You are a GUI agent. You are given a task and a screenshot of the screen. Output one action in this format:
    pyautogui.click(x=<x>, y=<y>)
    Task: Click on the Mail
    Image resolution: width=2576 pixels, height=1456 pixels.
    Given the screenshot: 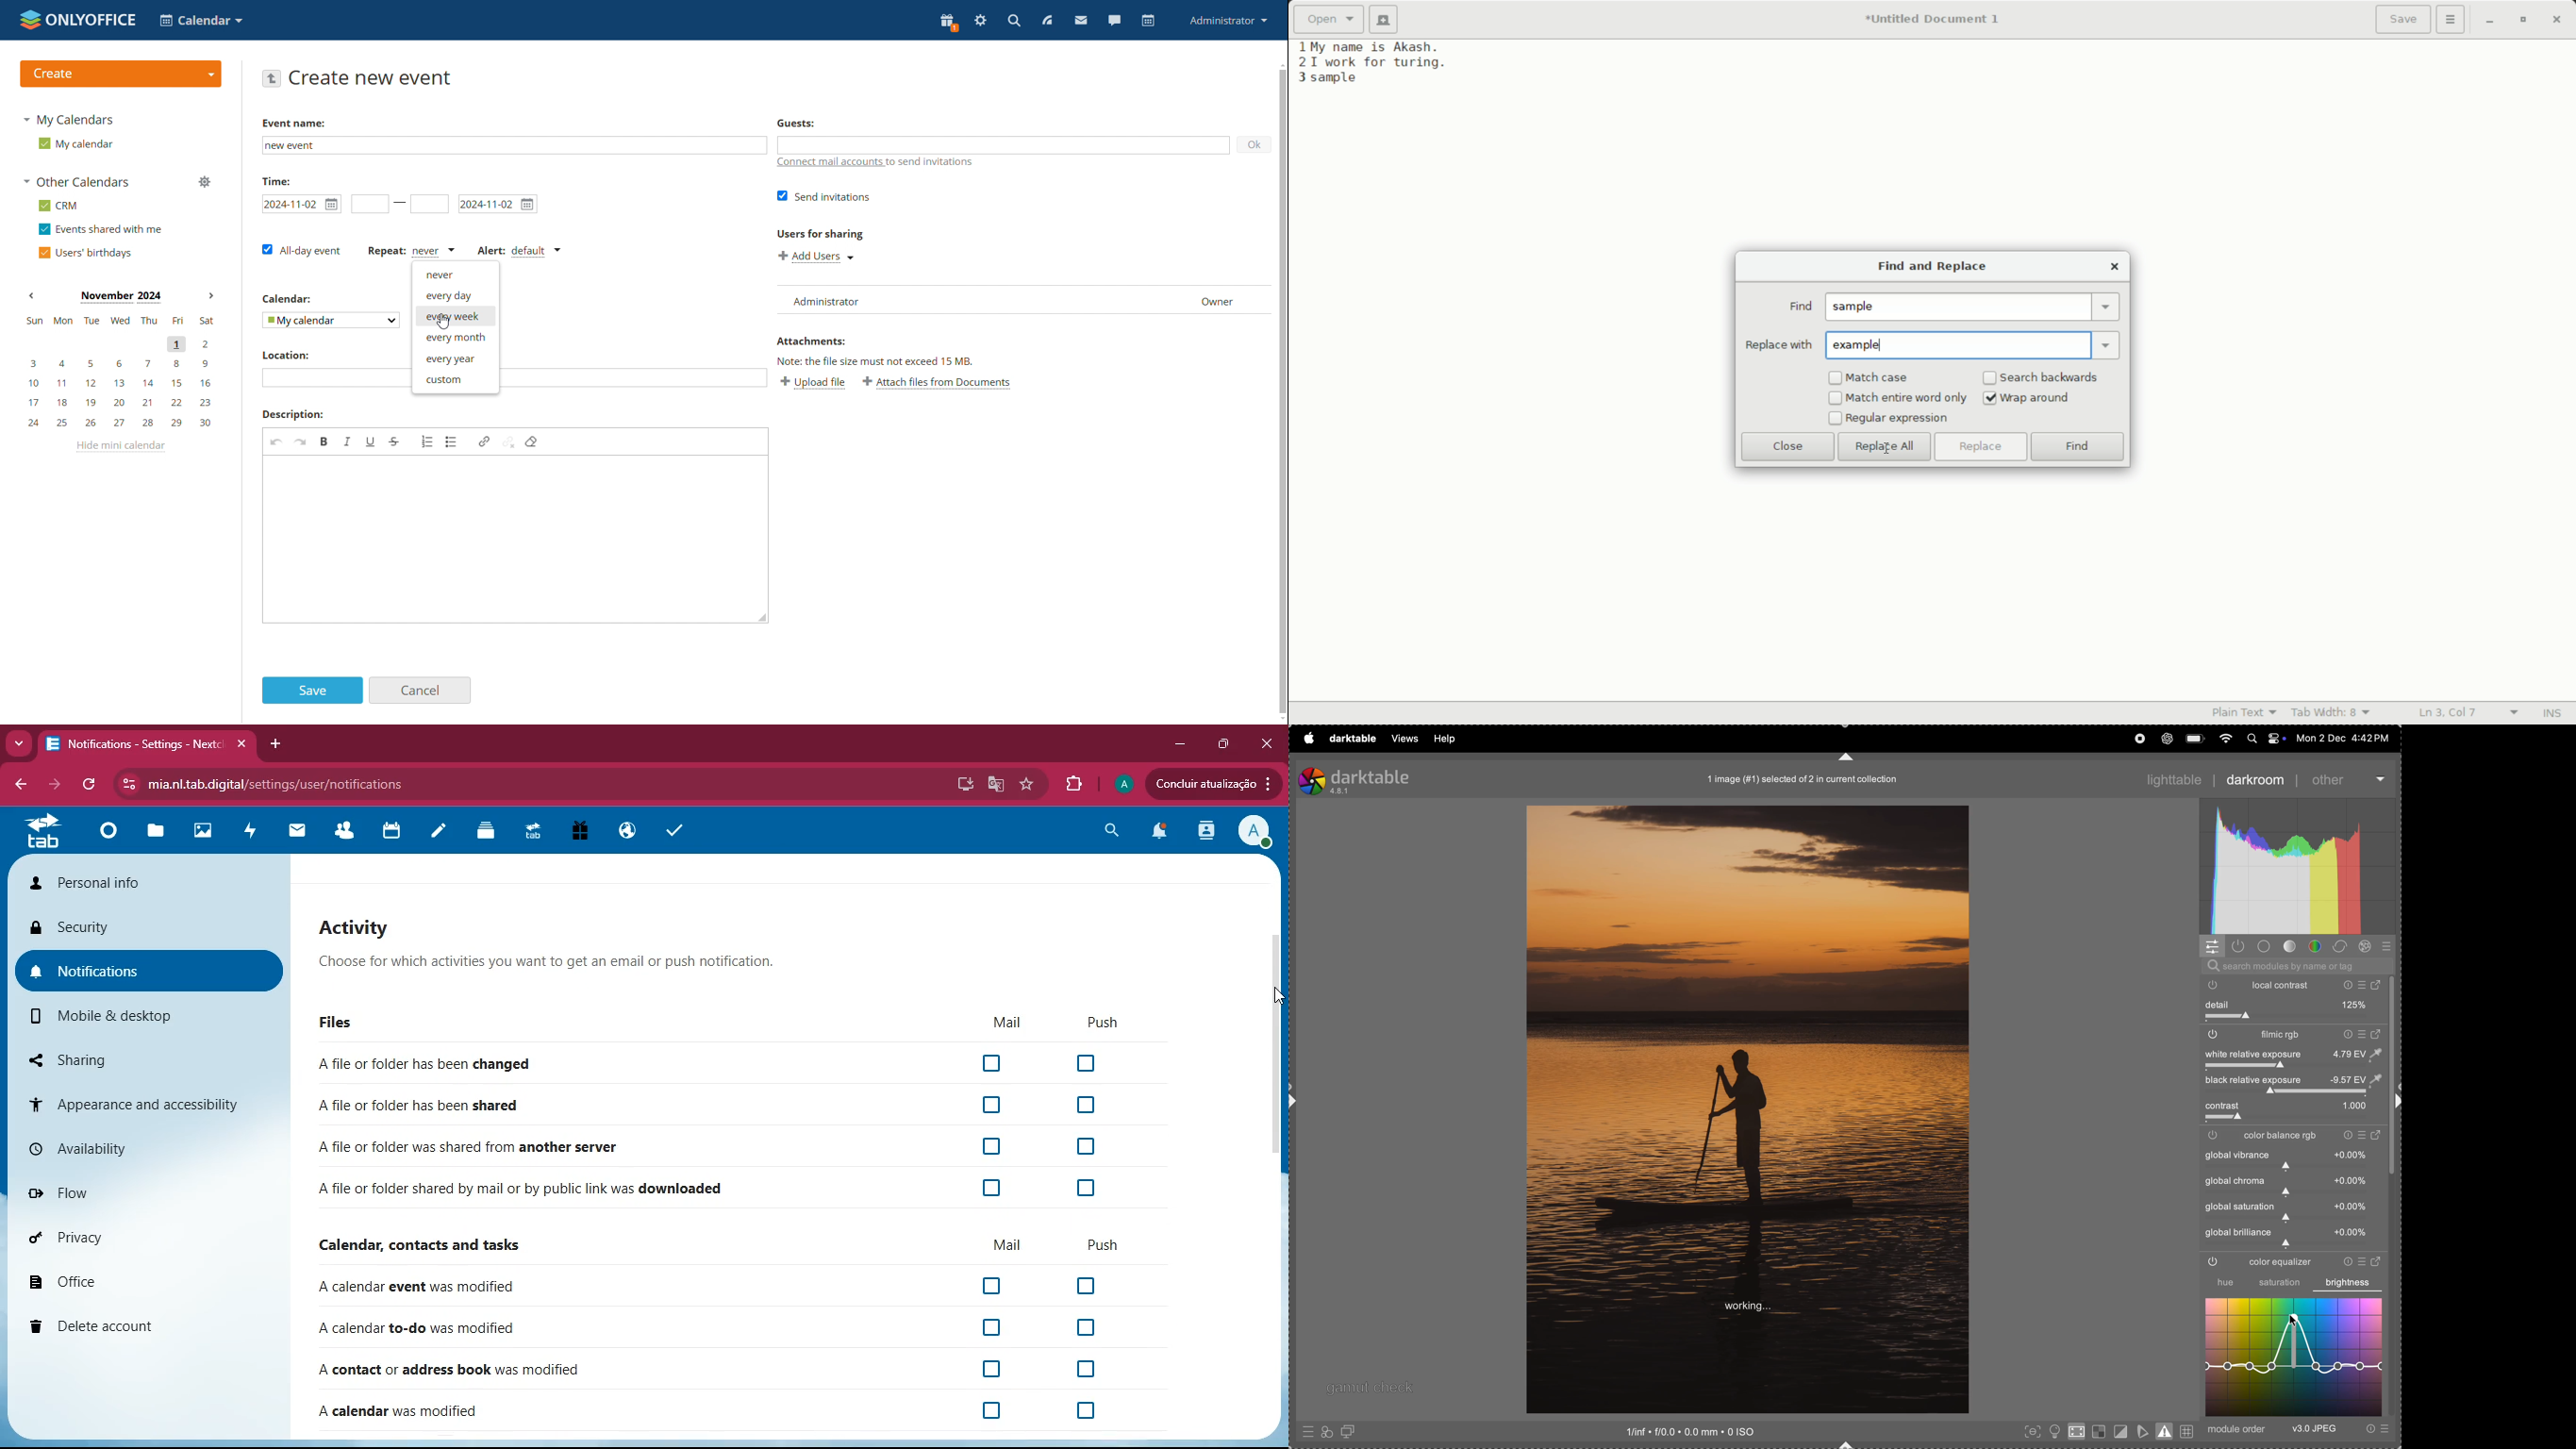 What is the action you would take?
    pyautogui.click(x=998, y=1022)
    